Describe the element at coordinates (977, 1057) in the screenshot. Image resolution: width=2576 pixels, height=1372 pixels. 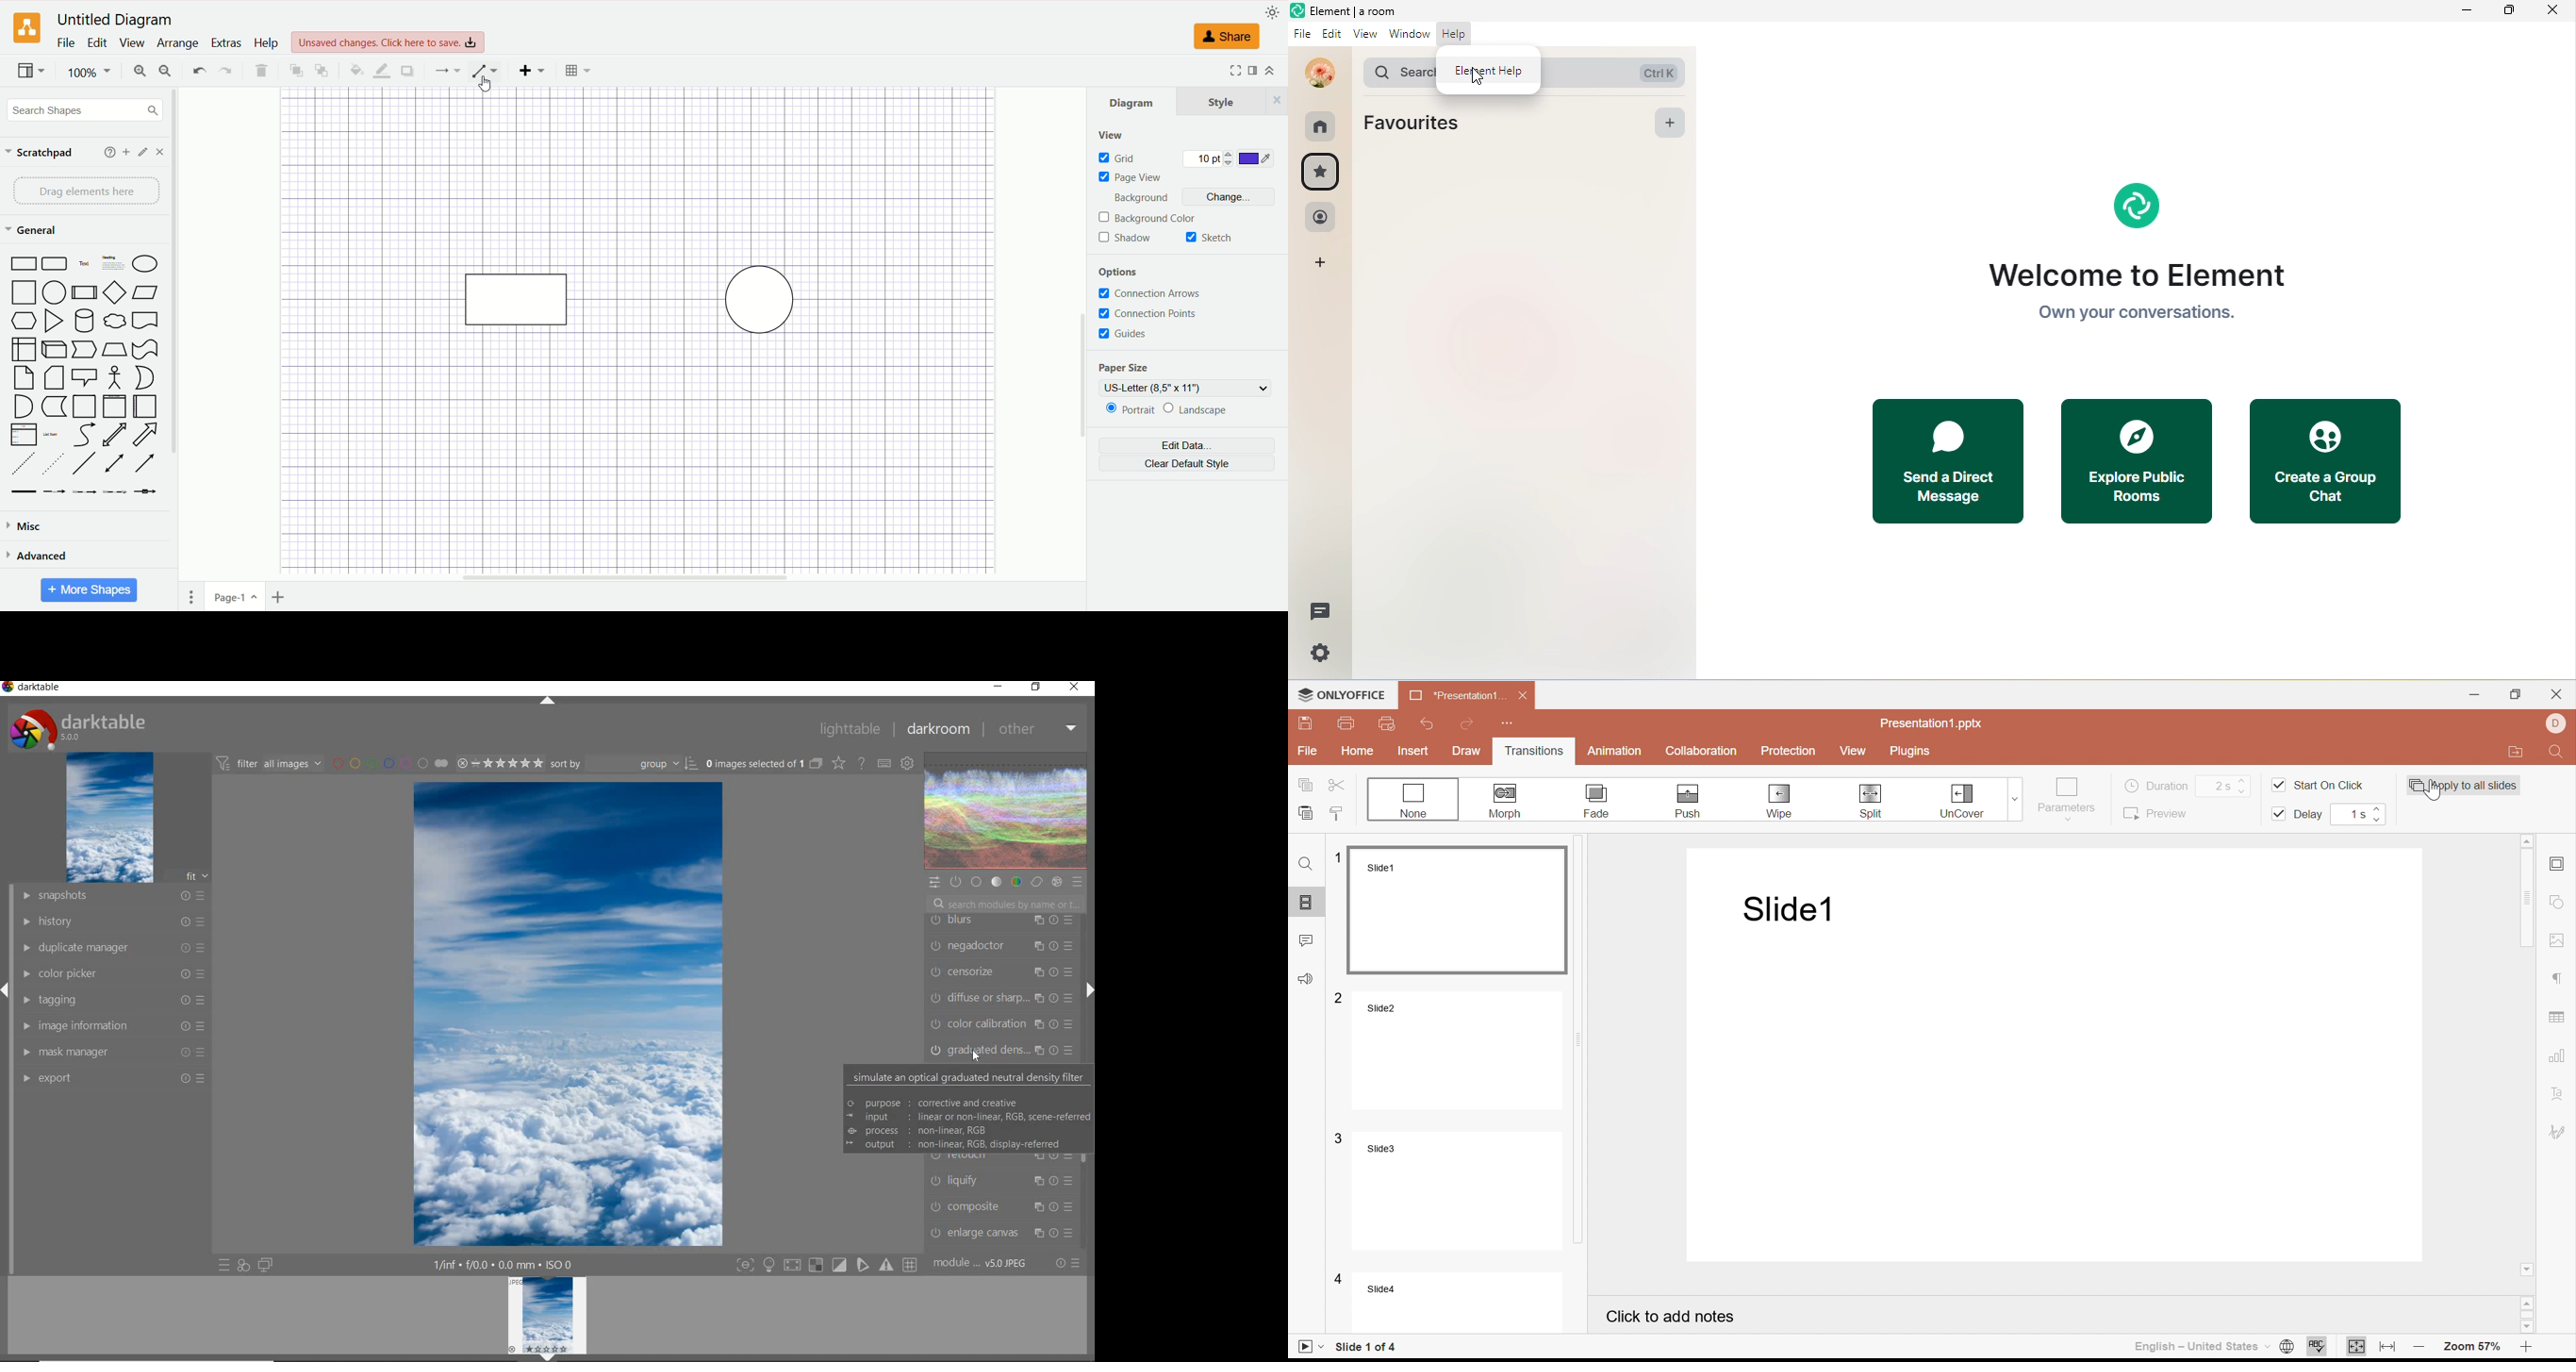
I see `cursor` at that location.